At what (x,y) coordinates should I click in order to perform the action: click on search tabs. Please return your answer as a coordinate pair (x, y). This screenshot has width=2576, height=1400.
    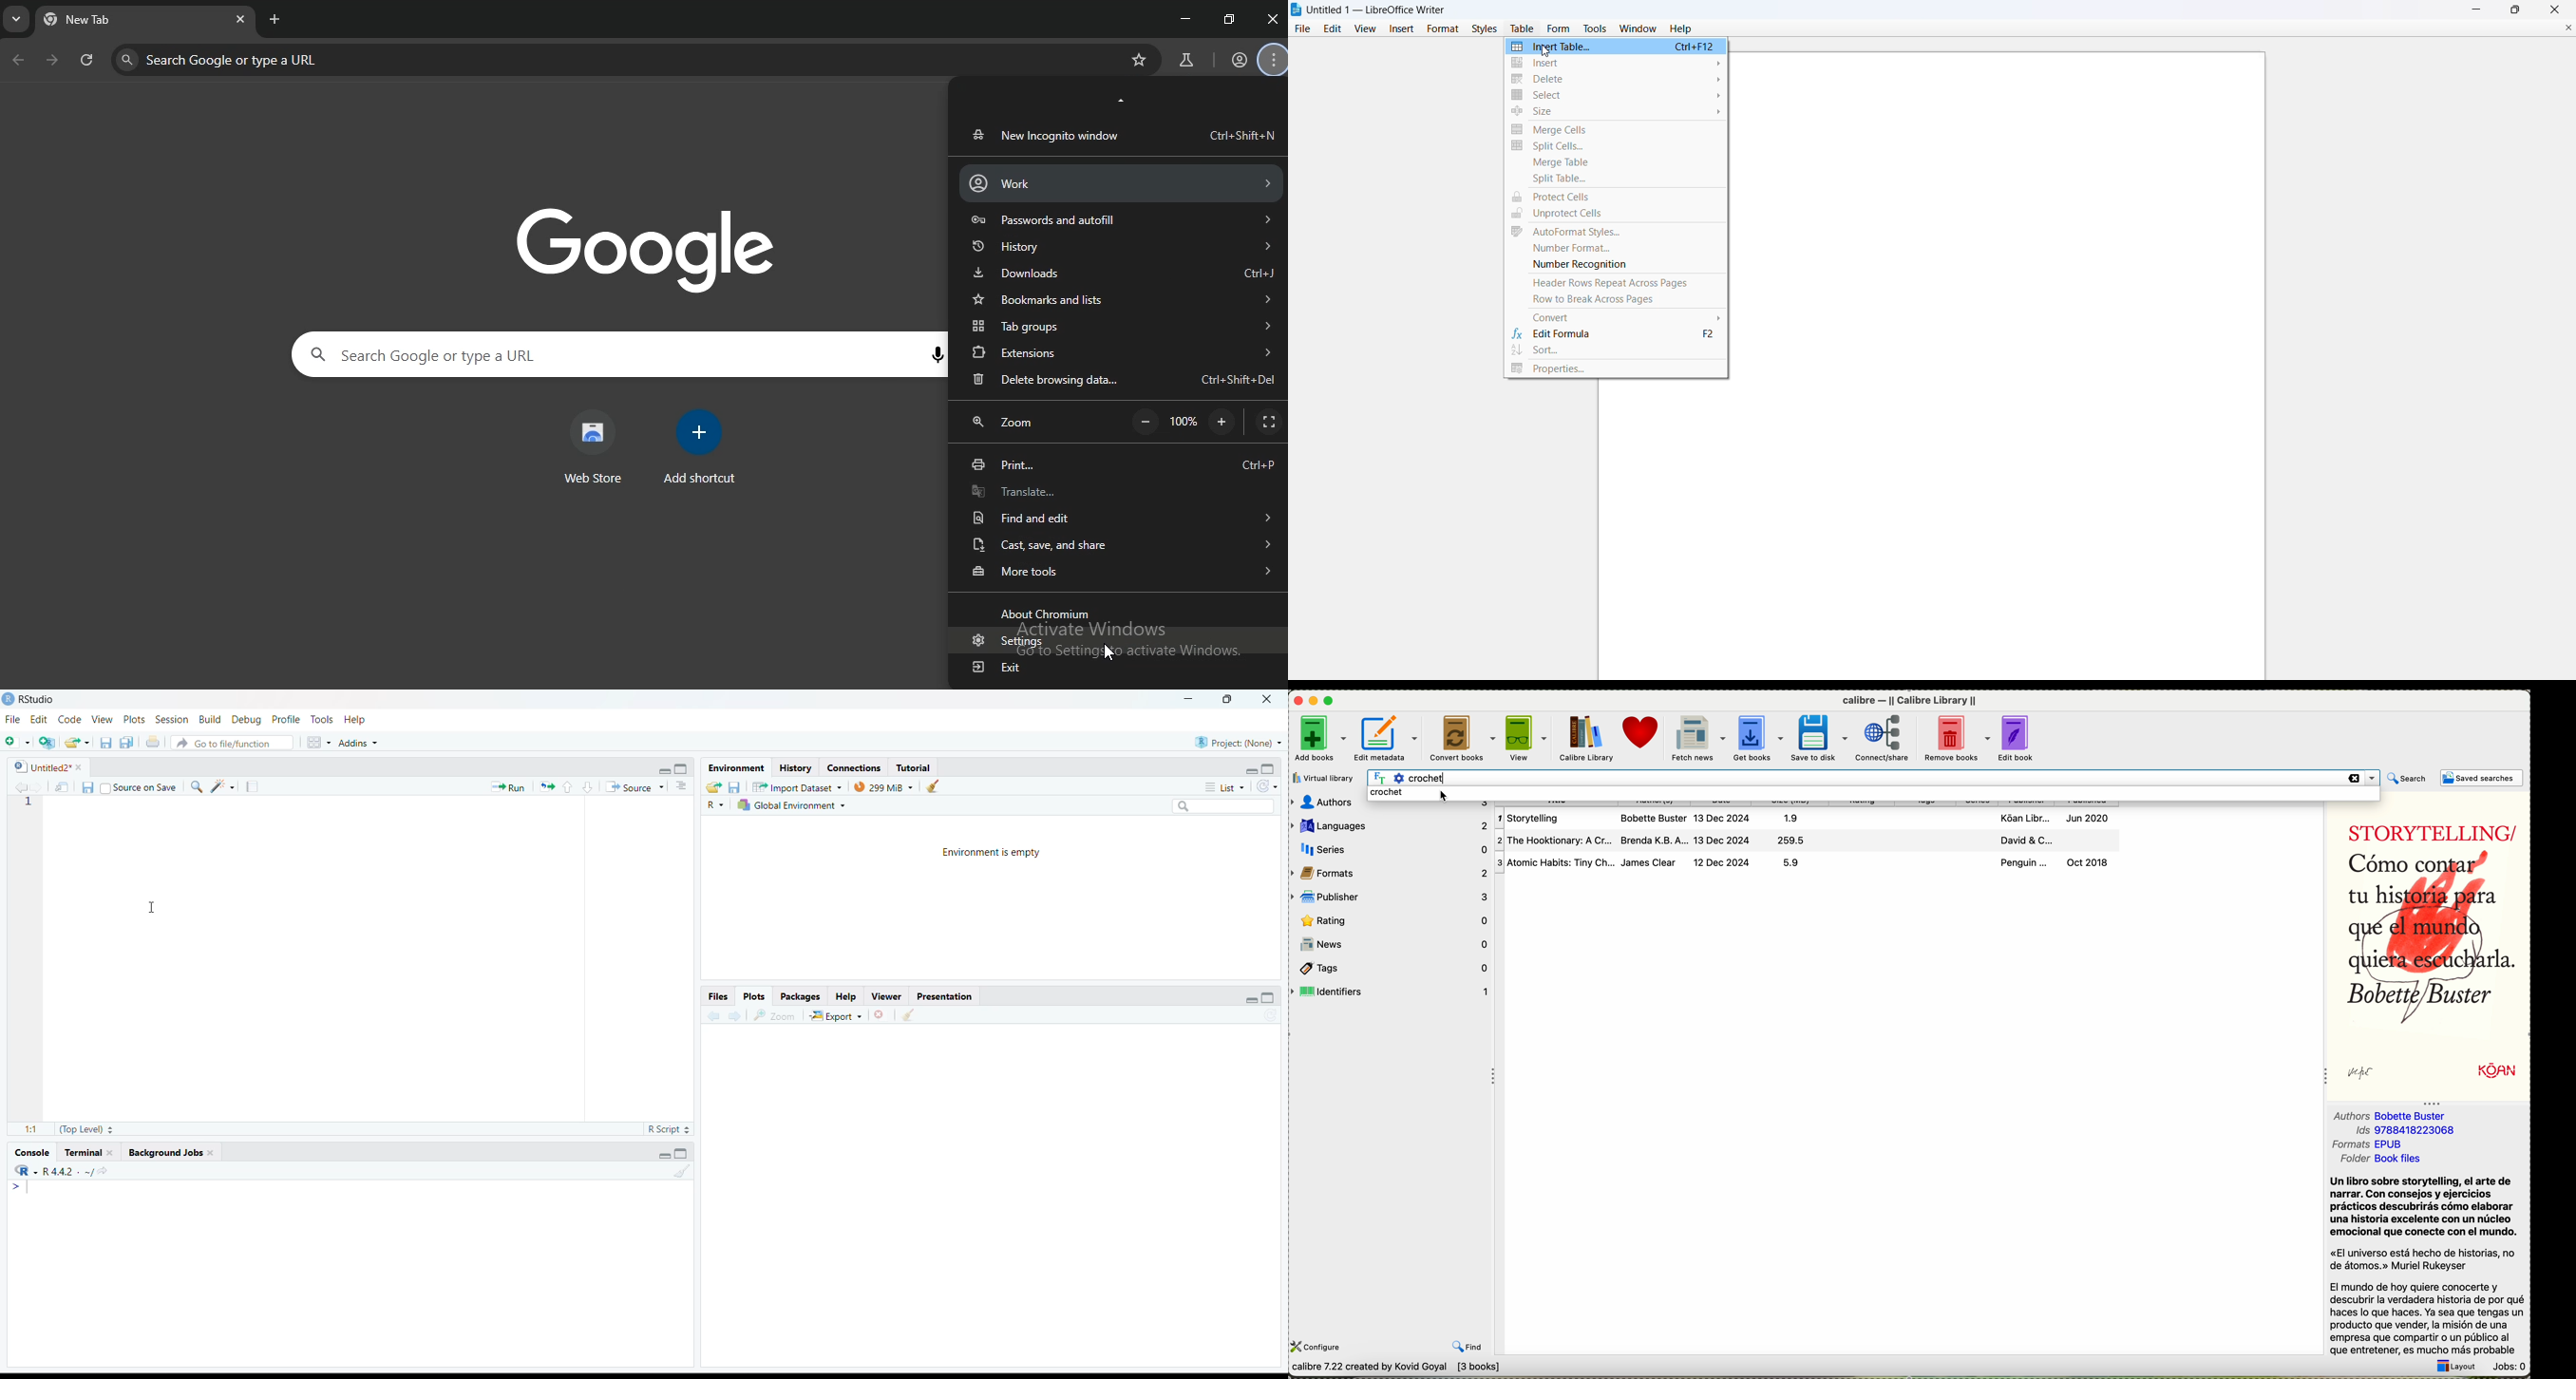
    Looking at the image, I should click on (18, 22).